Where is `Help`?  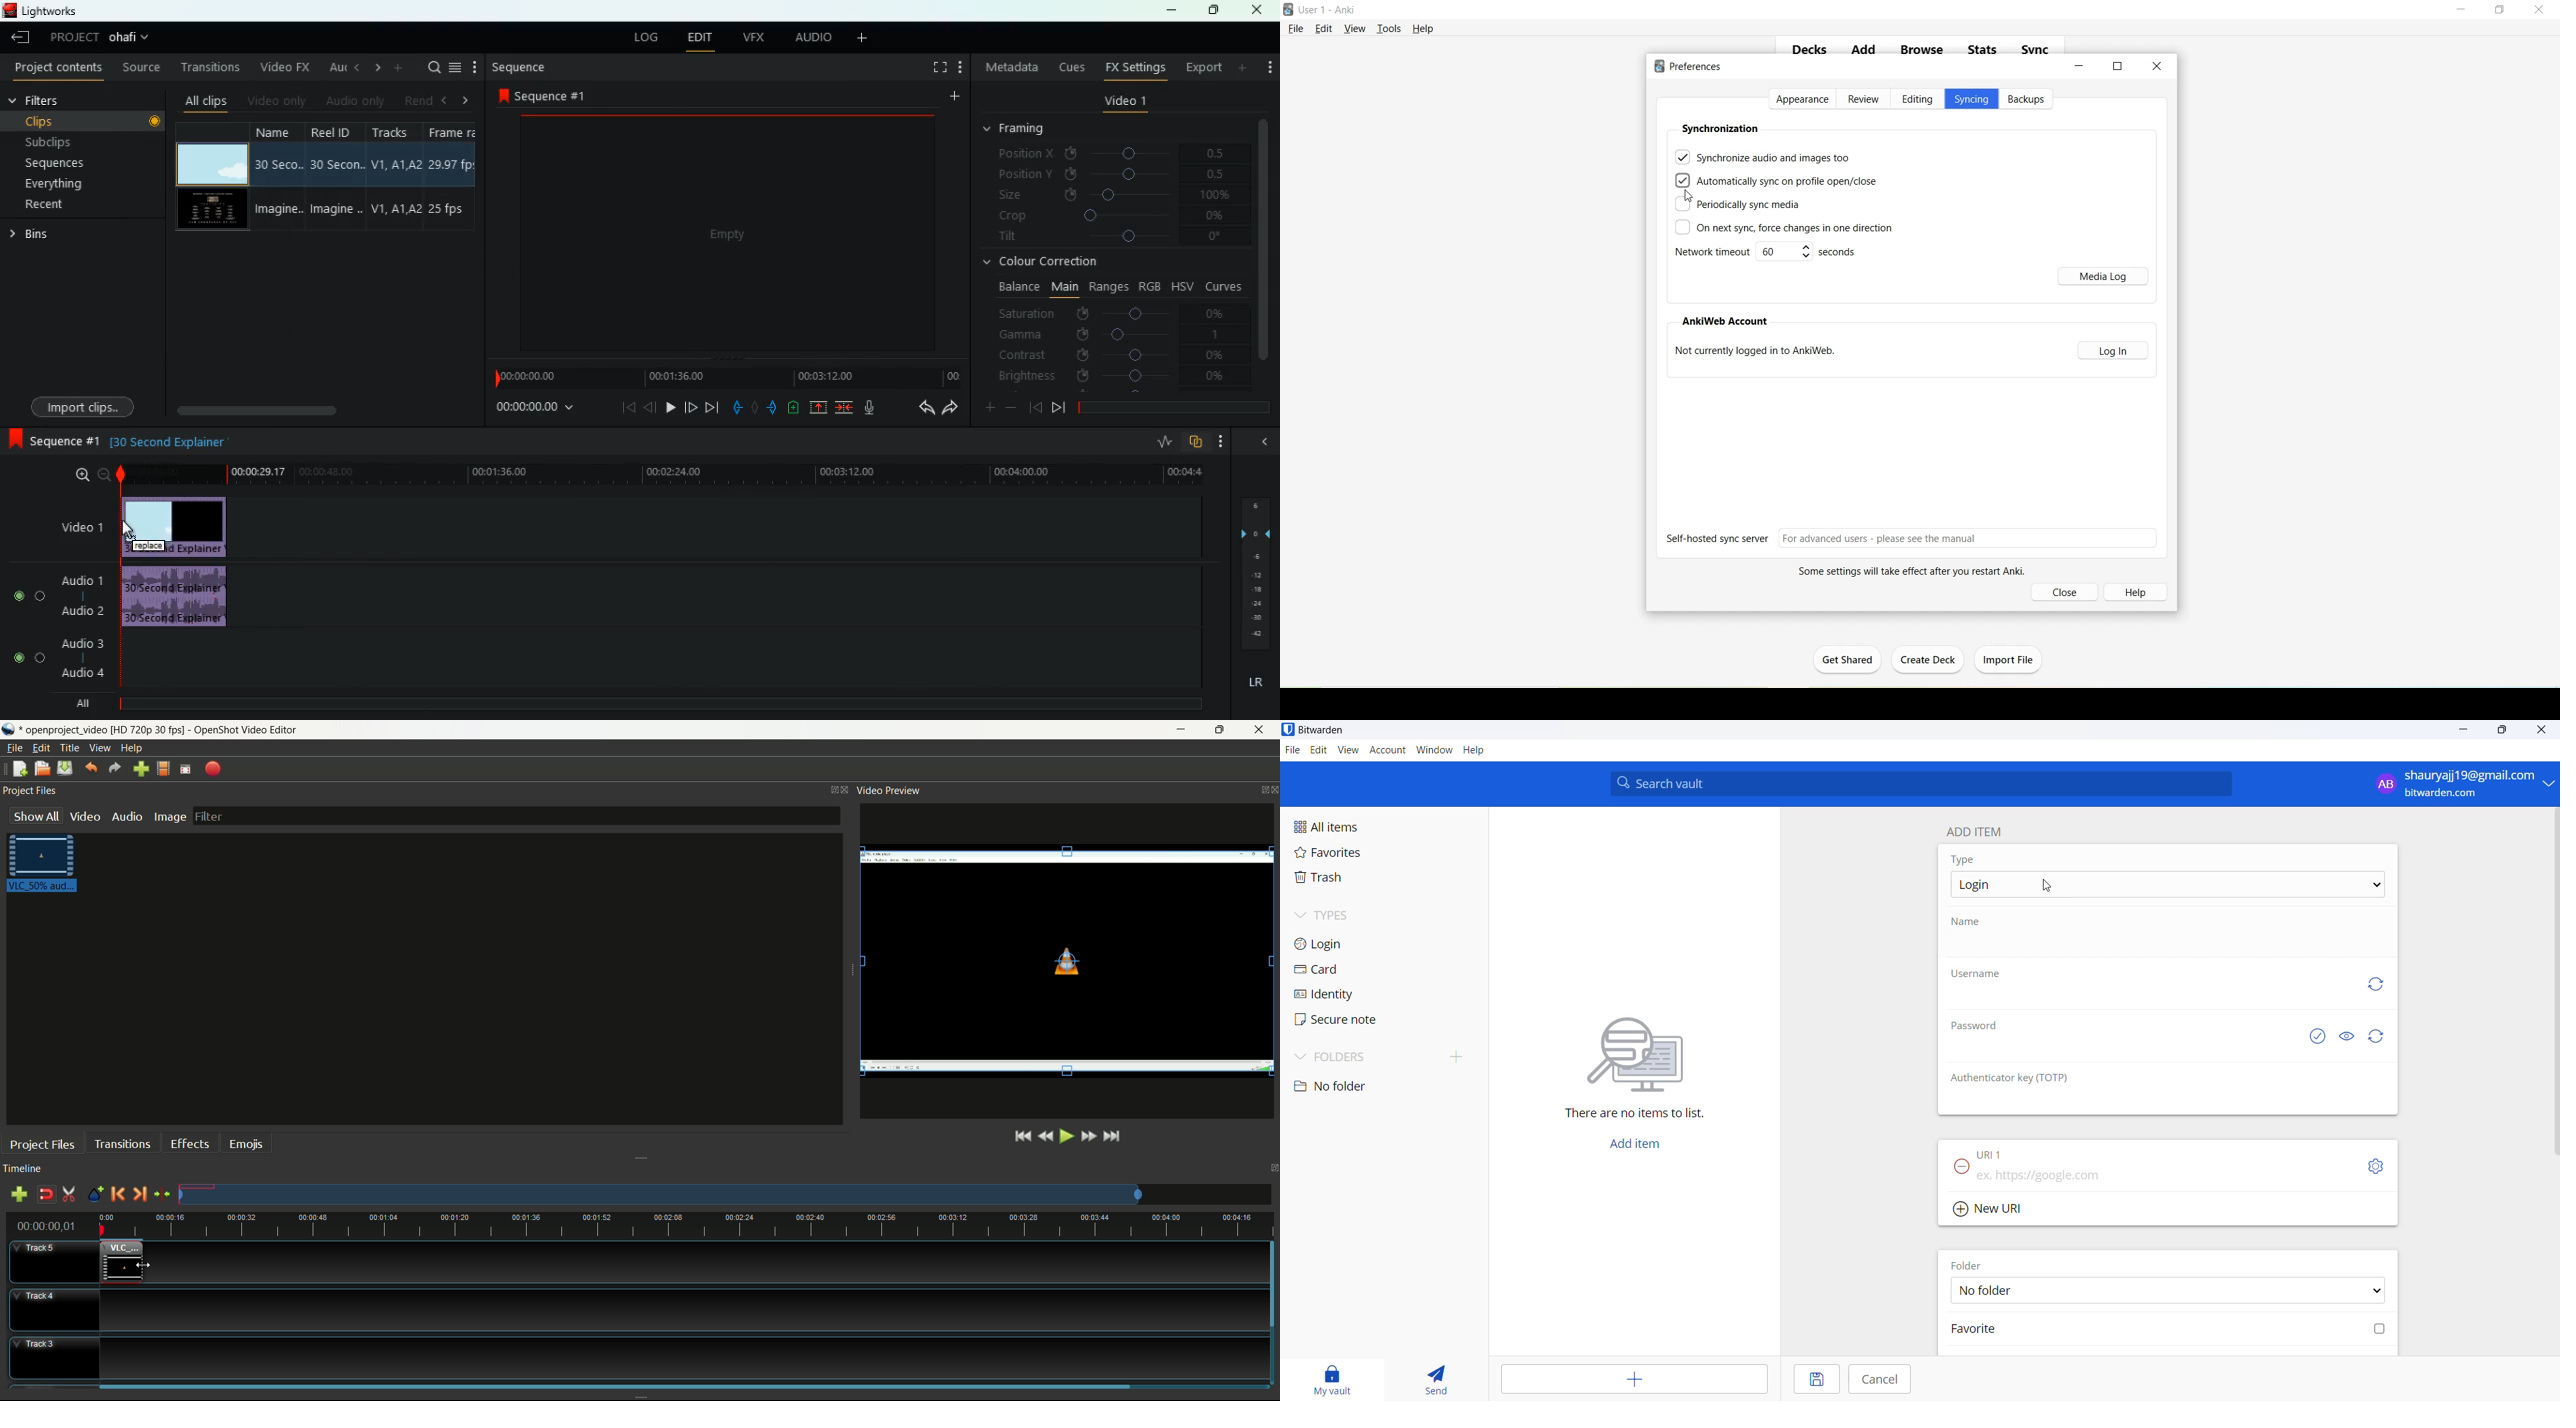
Help is located at coordinates (1423, 29).